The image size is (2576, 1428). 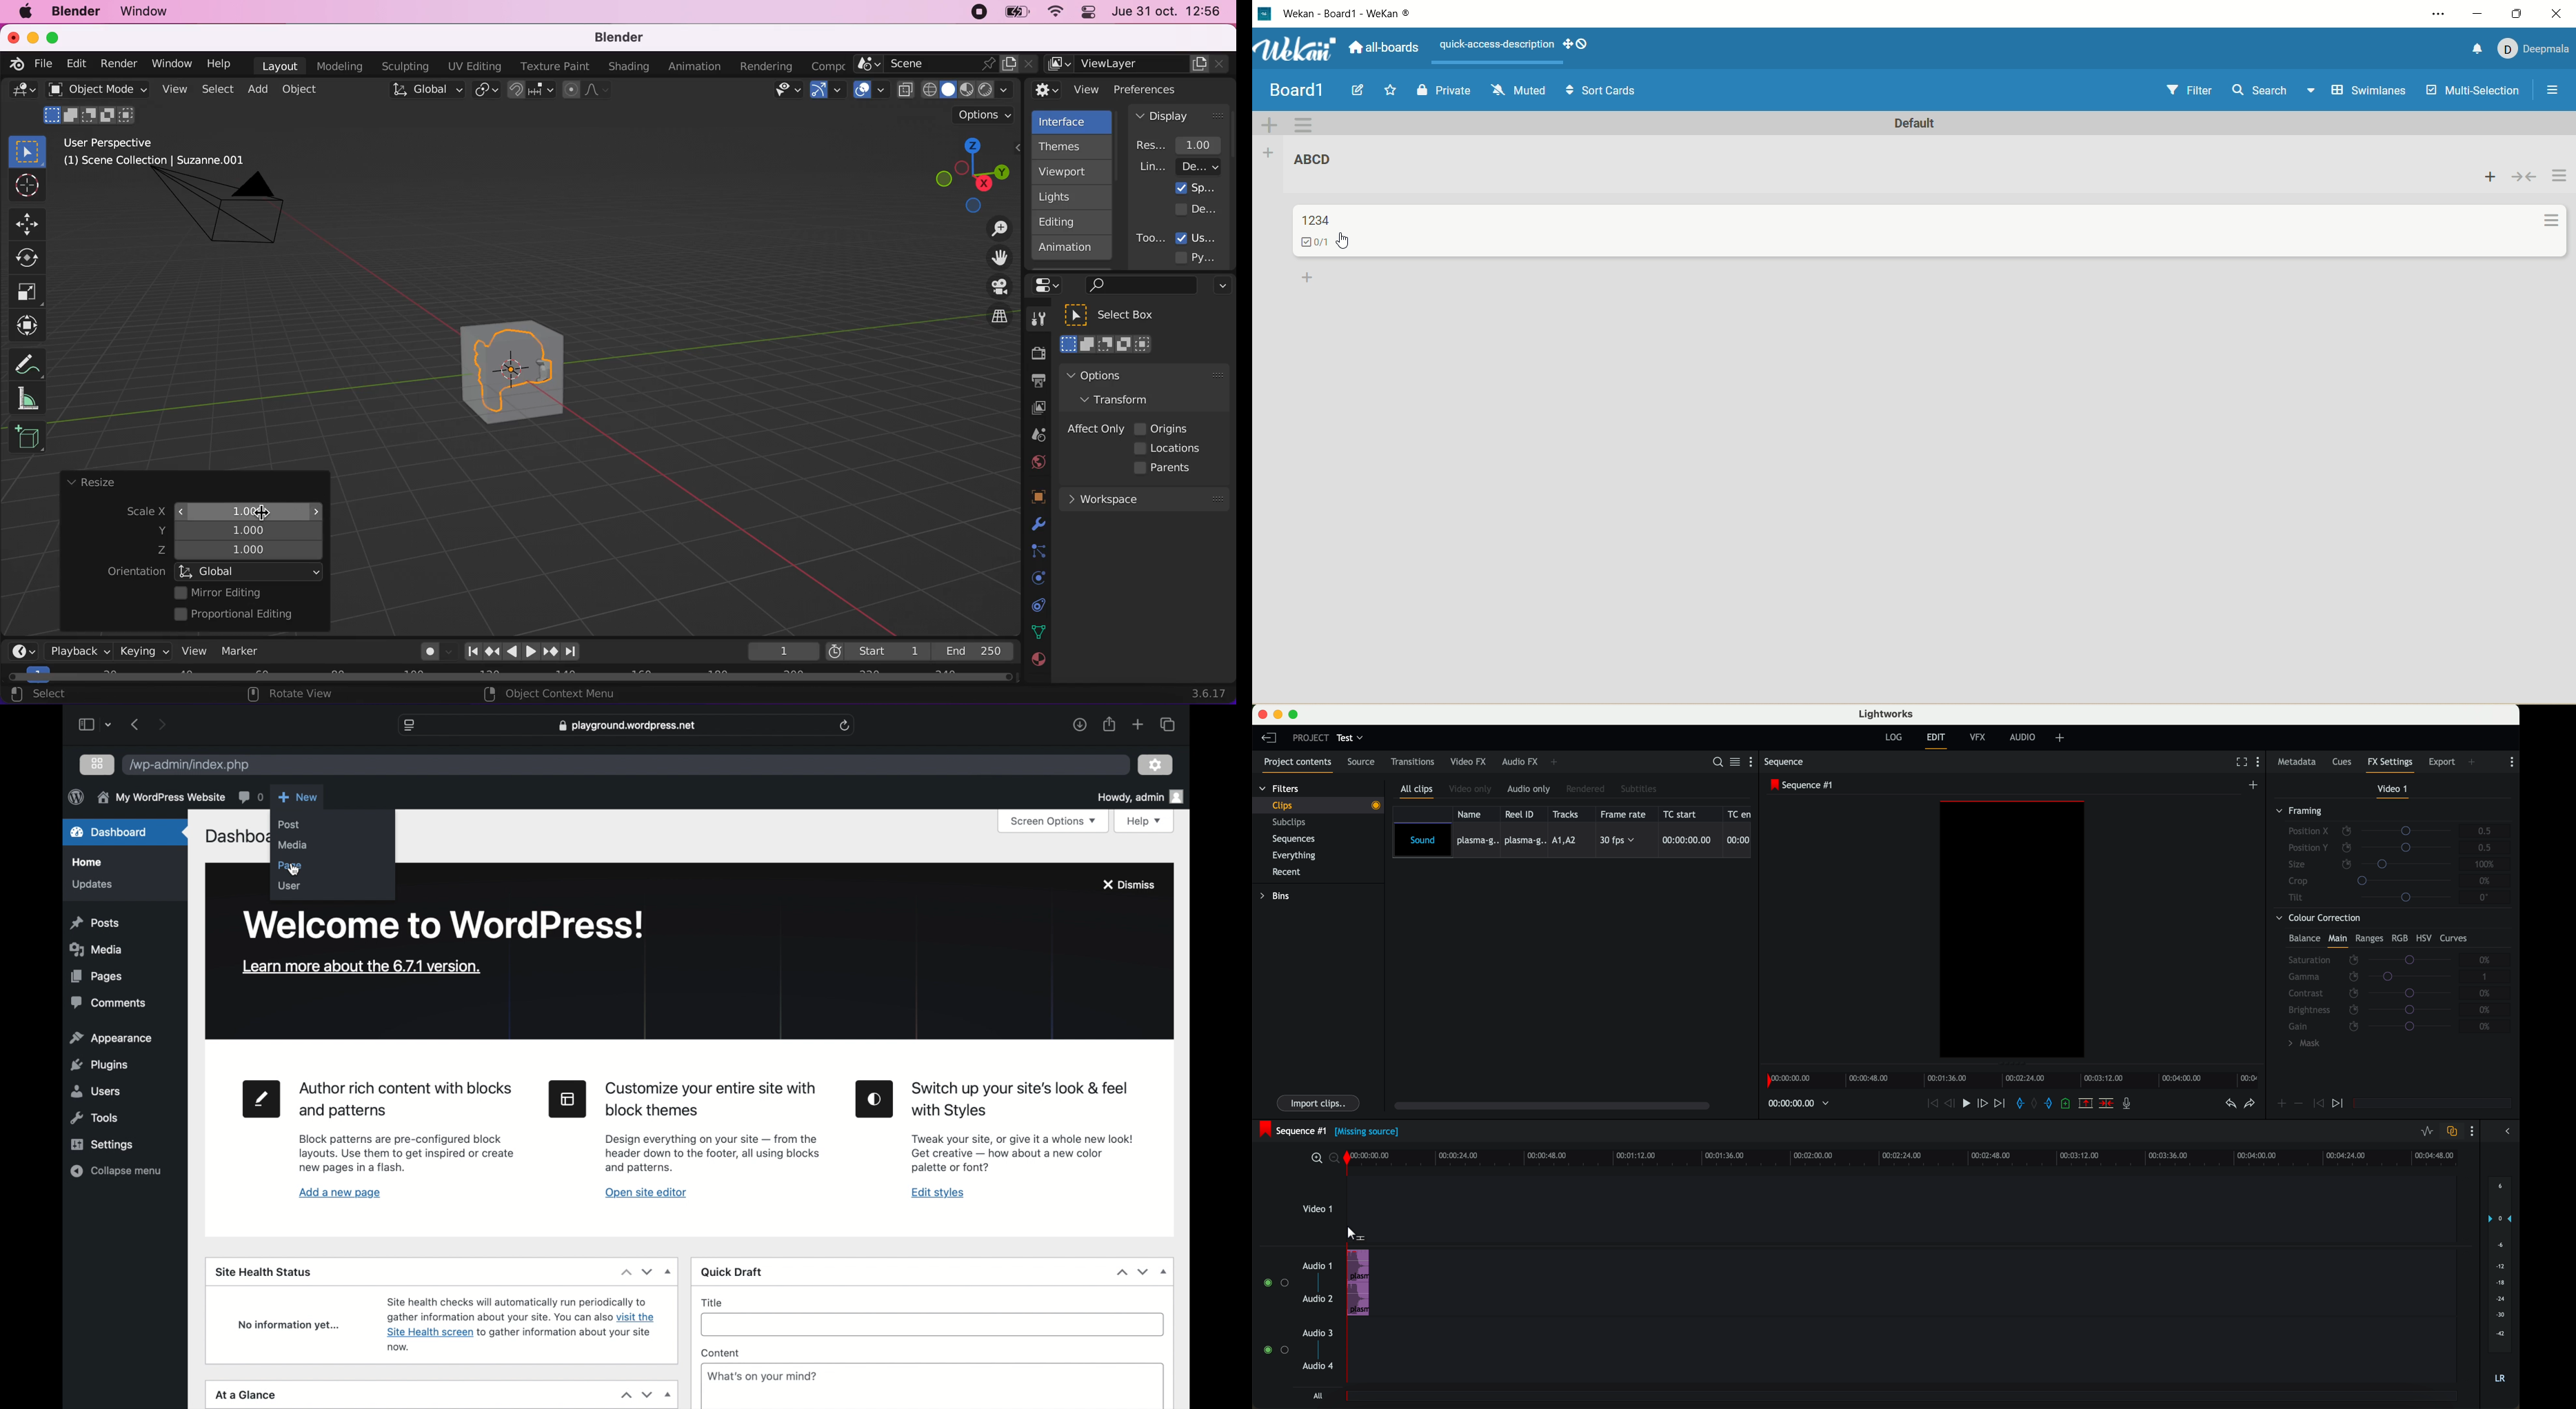 What do you see at coordinates (874, 1098) in the screenshot?
I see `edit styles` at bounding box center [874, 1098].